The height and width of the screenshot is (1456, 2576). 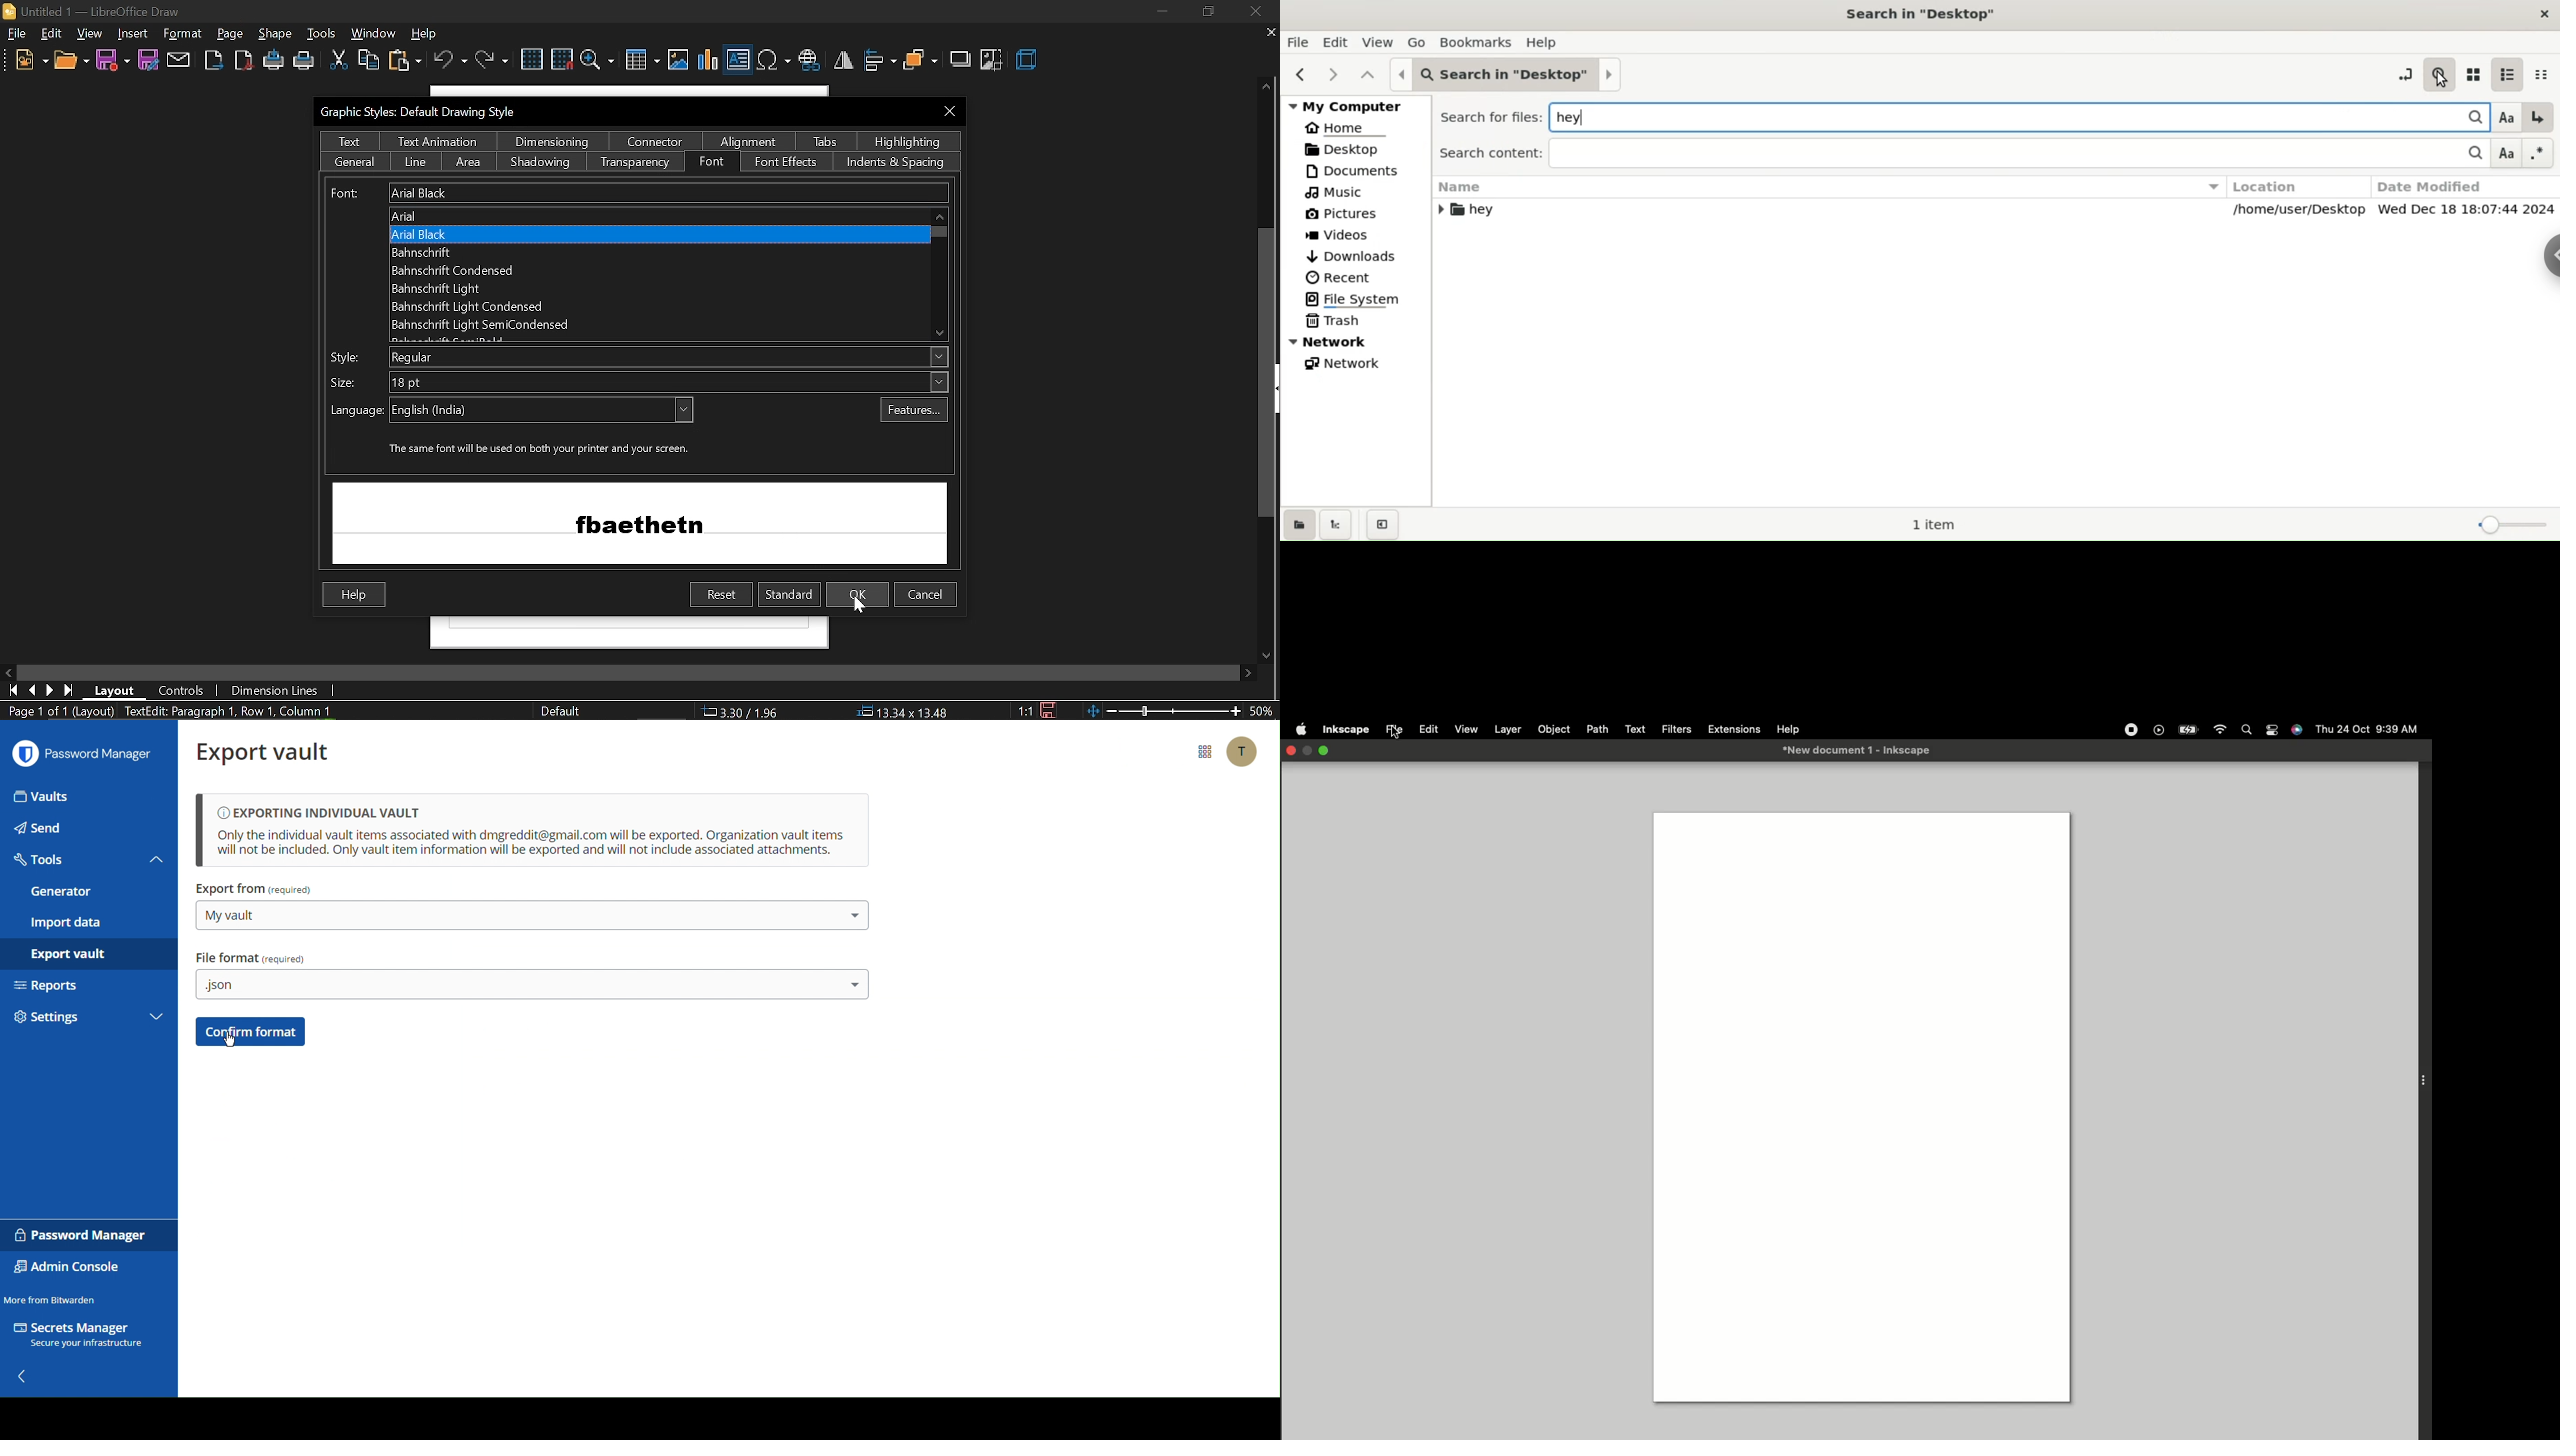 What do you see at coordinates (214, 59) in the screenshot?
I see `Export` at bounding box center [214, 59].